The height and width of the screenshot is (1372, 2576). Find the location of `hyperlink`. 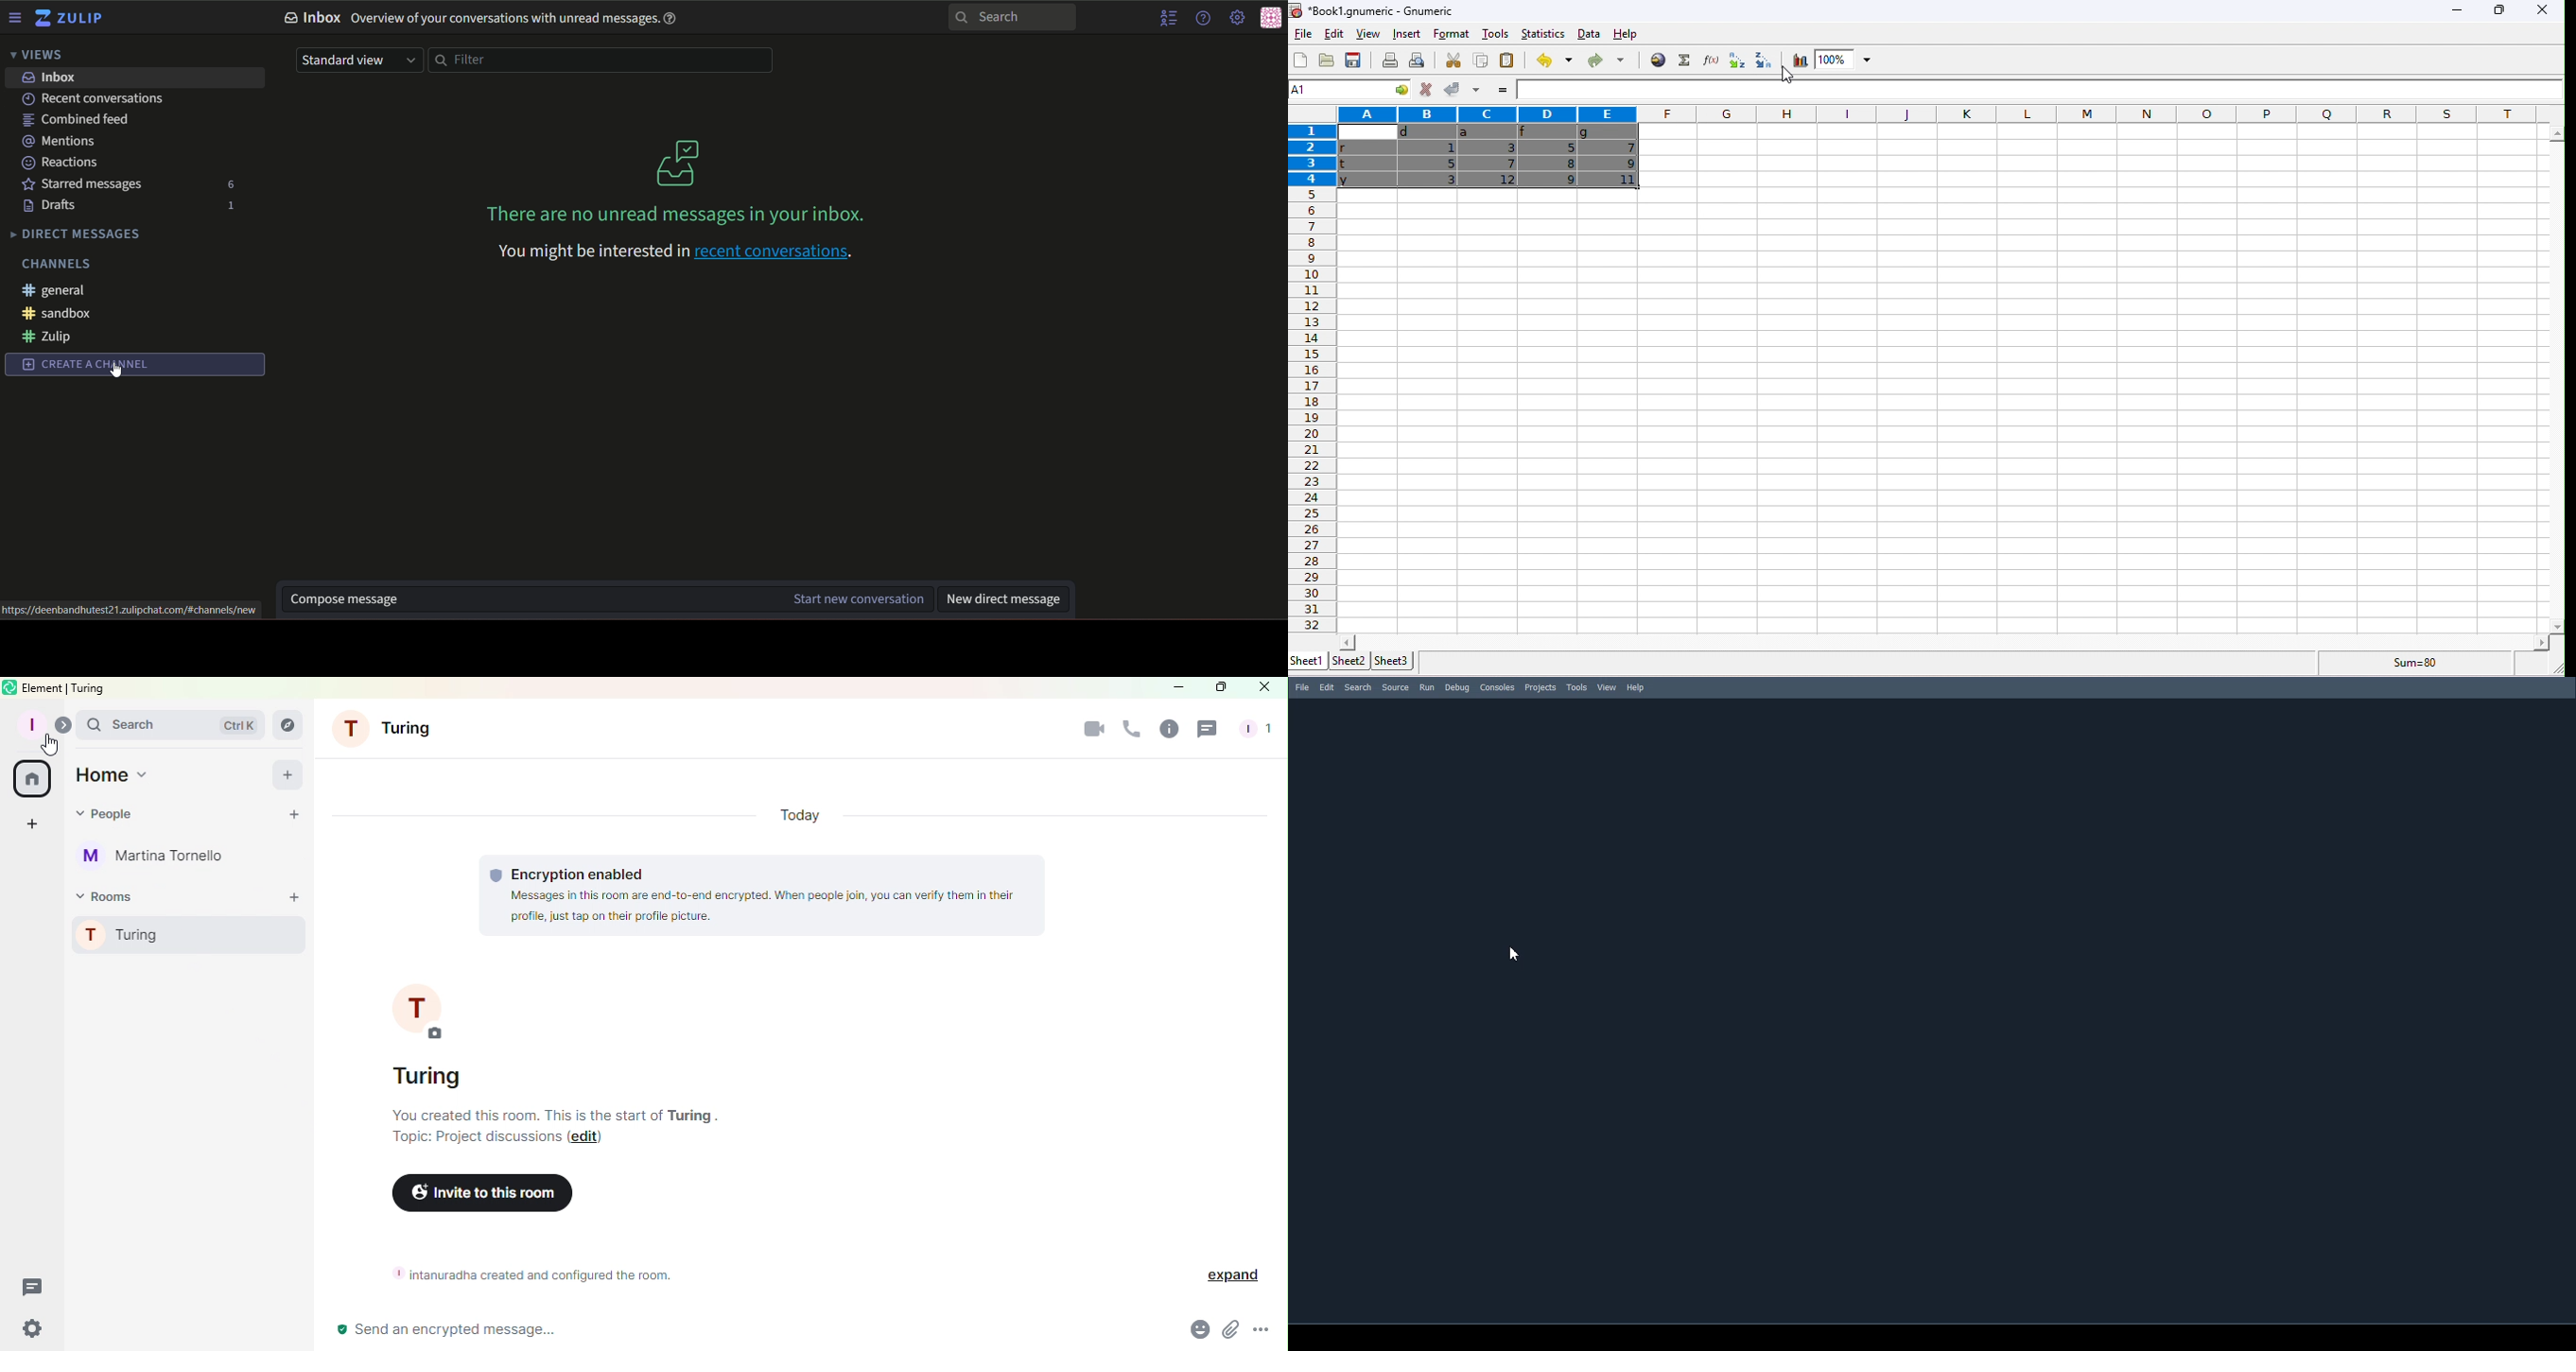

hyperlink is located at coordinates (1656, 59).